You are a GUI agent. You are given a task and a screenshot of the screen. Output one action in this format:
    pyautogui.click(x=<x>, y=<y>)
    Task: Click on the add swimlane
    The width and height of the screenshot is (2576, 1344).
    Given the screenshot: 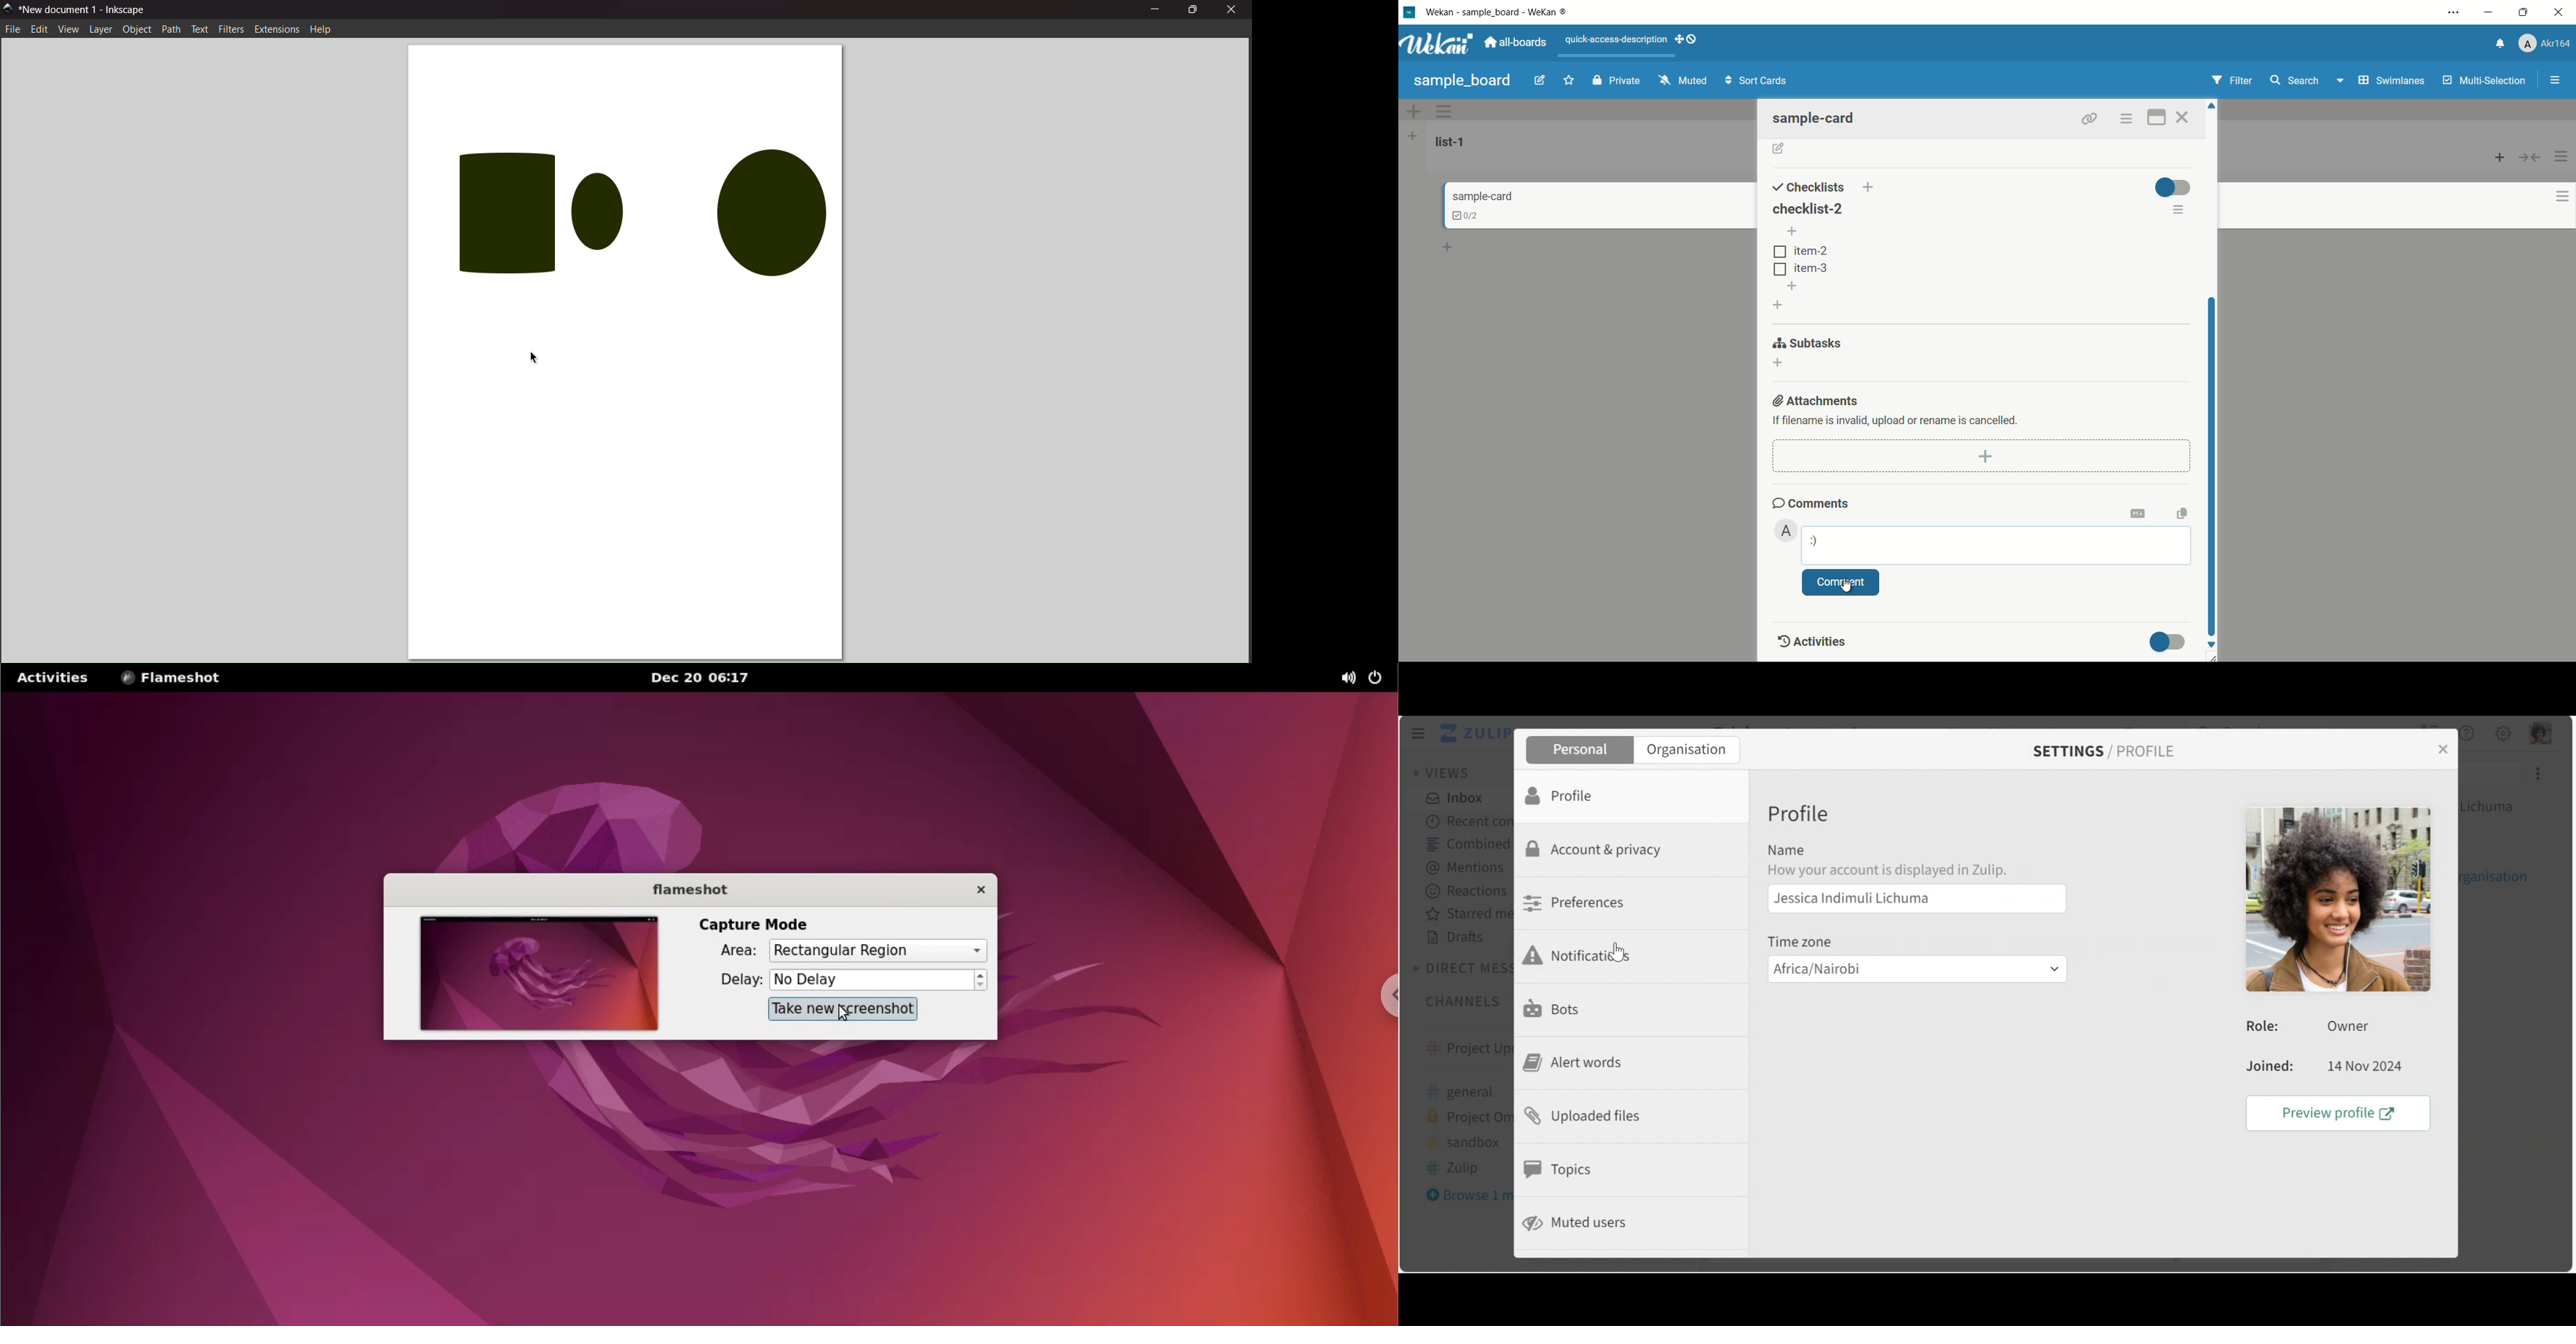 What is the action you would take?
    pyautogui.click(x=1414, y=111)
    